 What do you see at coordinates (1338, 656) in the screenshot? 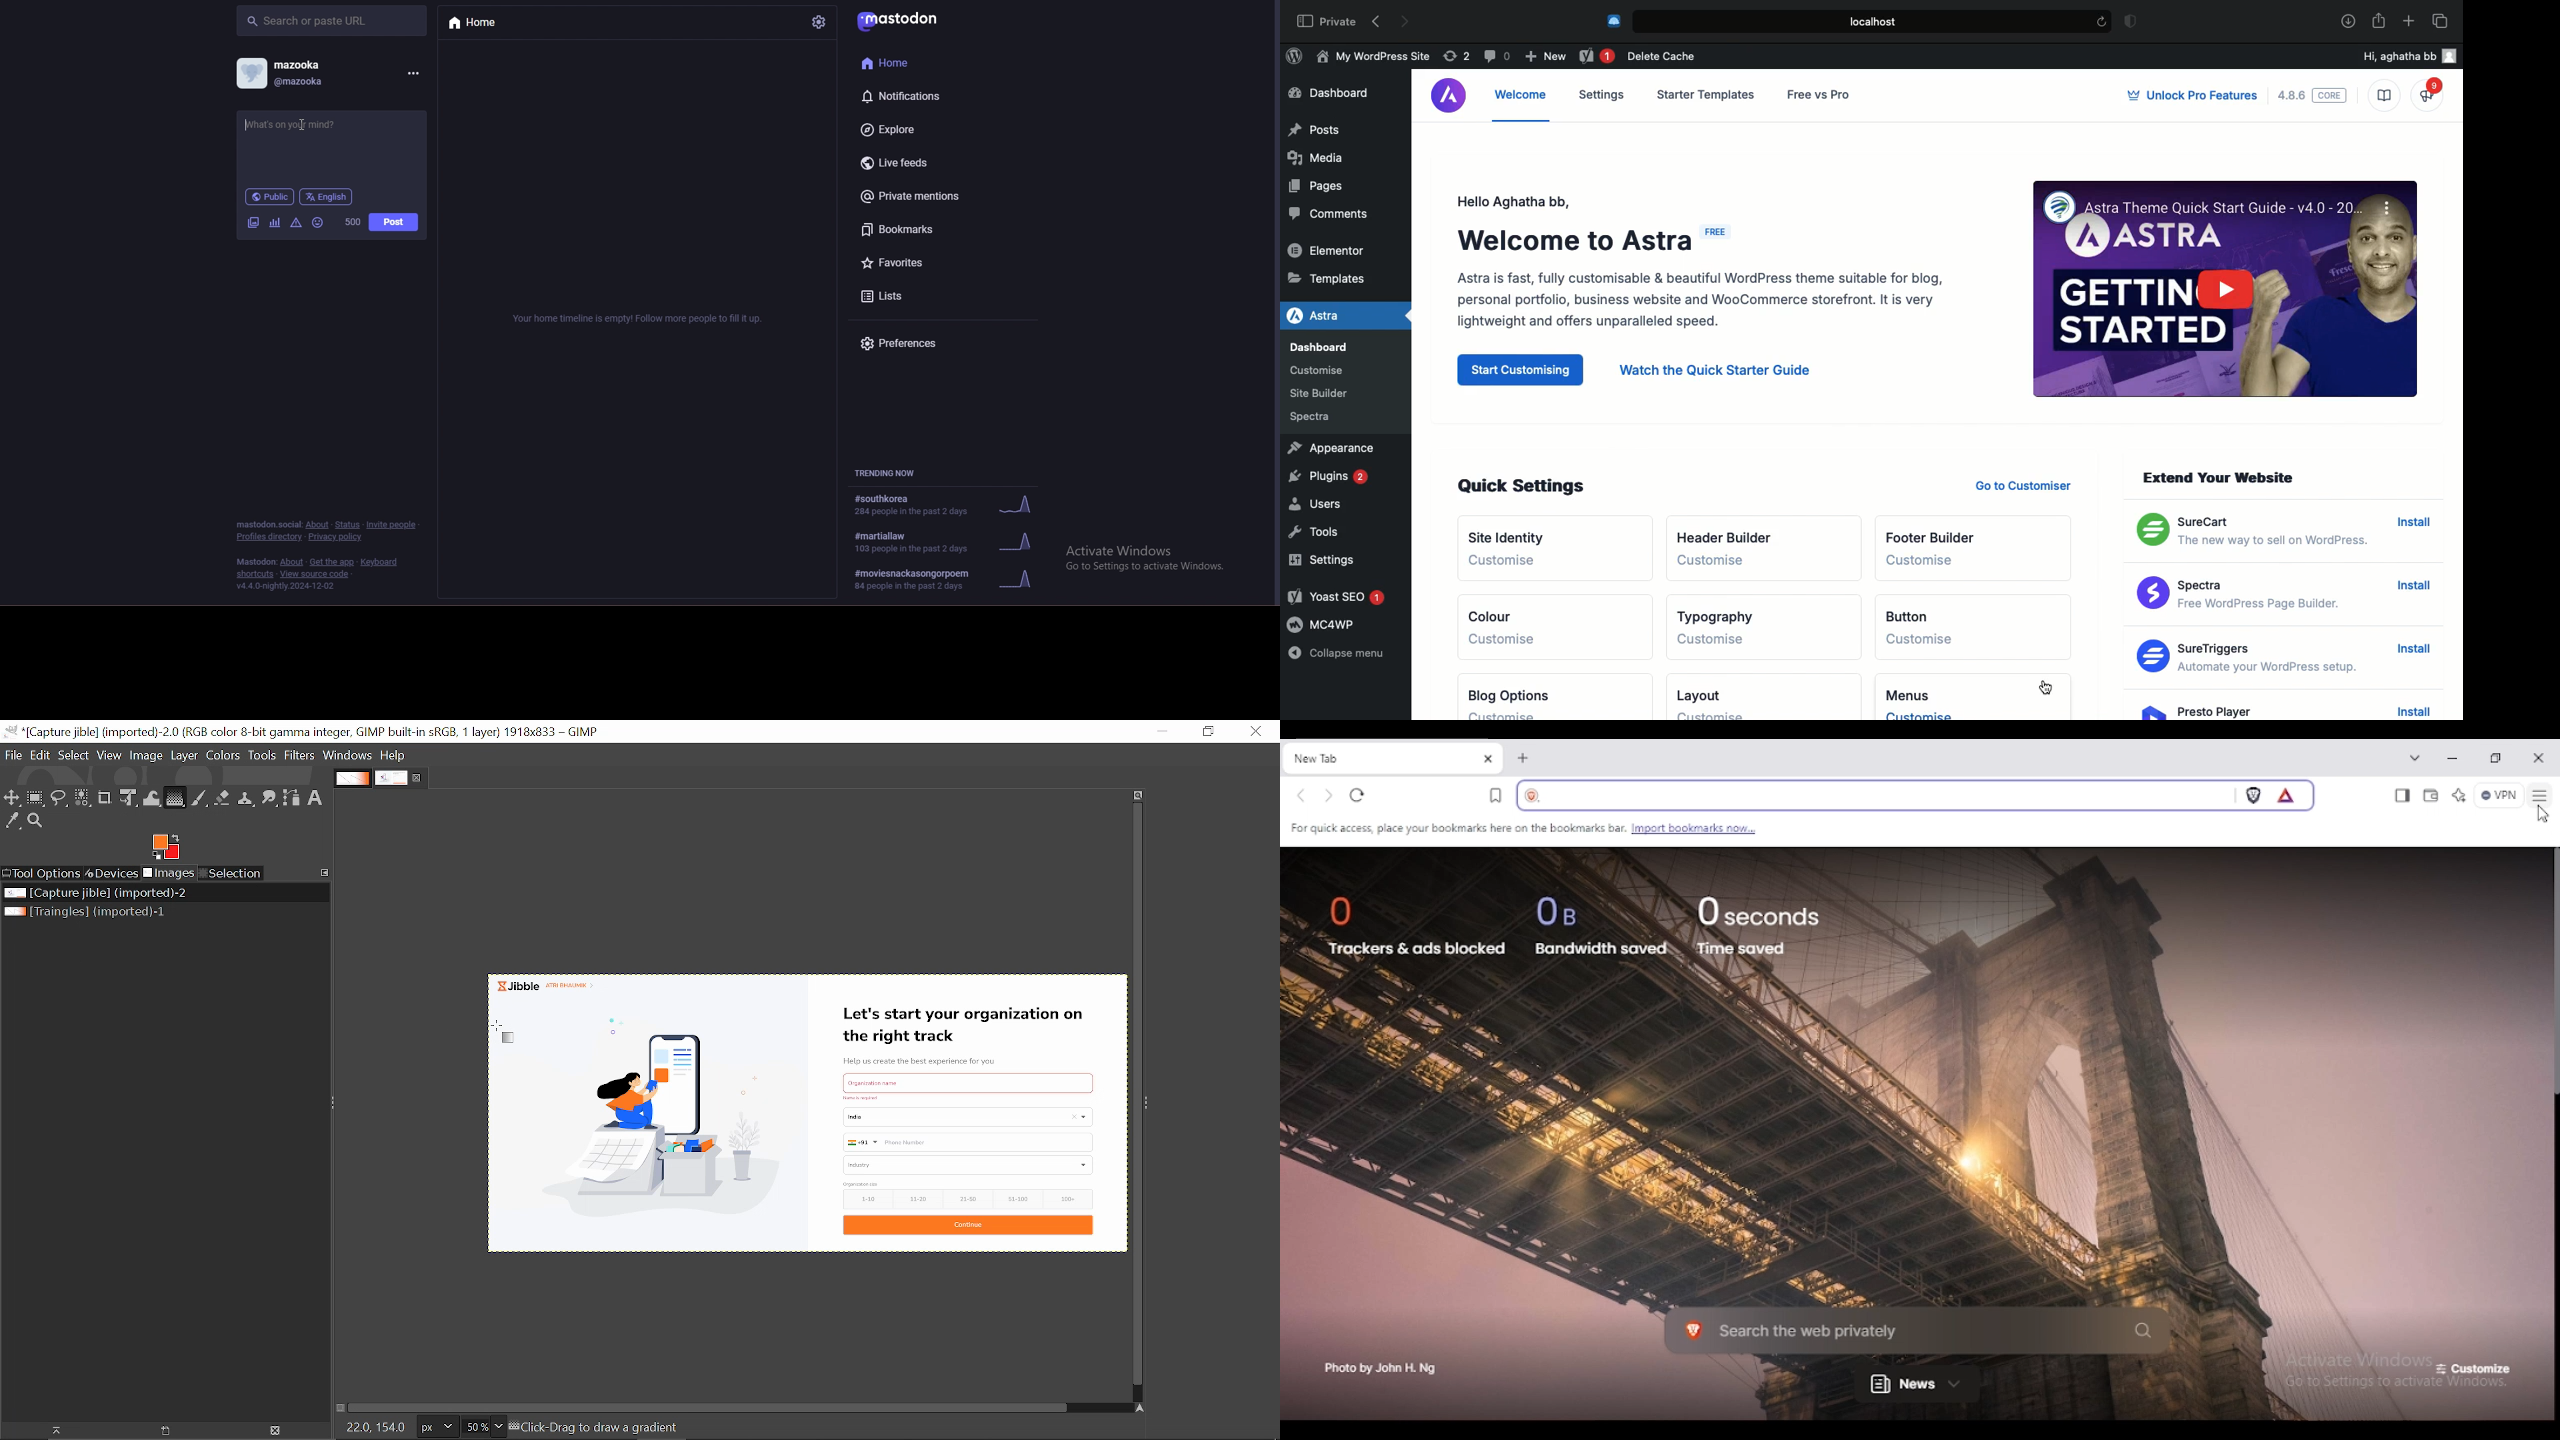
I see `Collapse menu` at bounding box center [1338, 656].